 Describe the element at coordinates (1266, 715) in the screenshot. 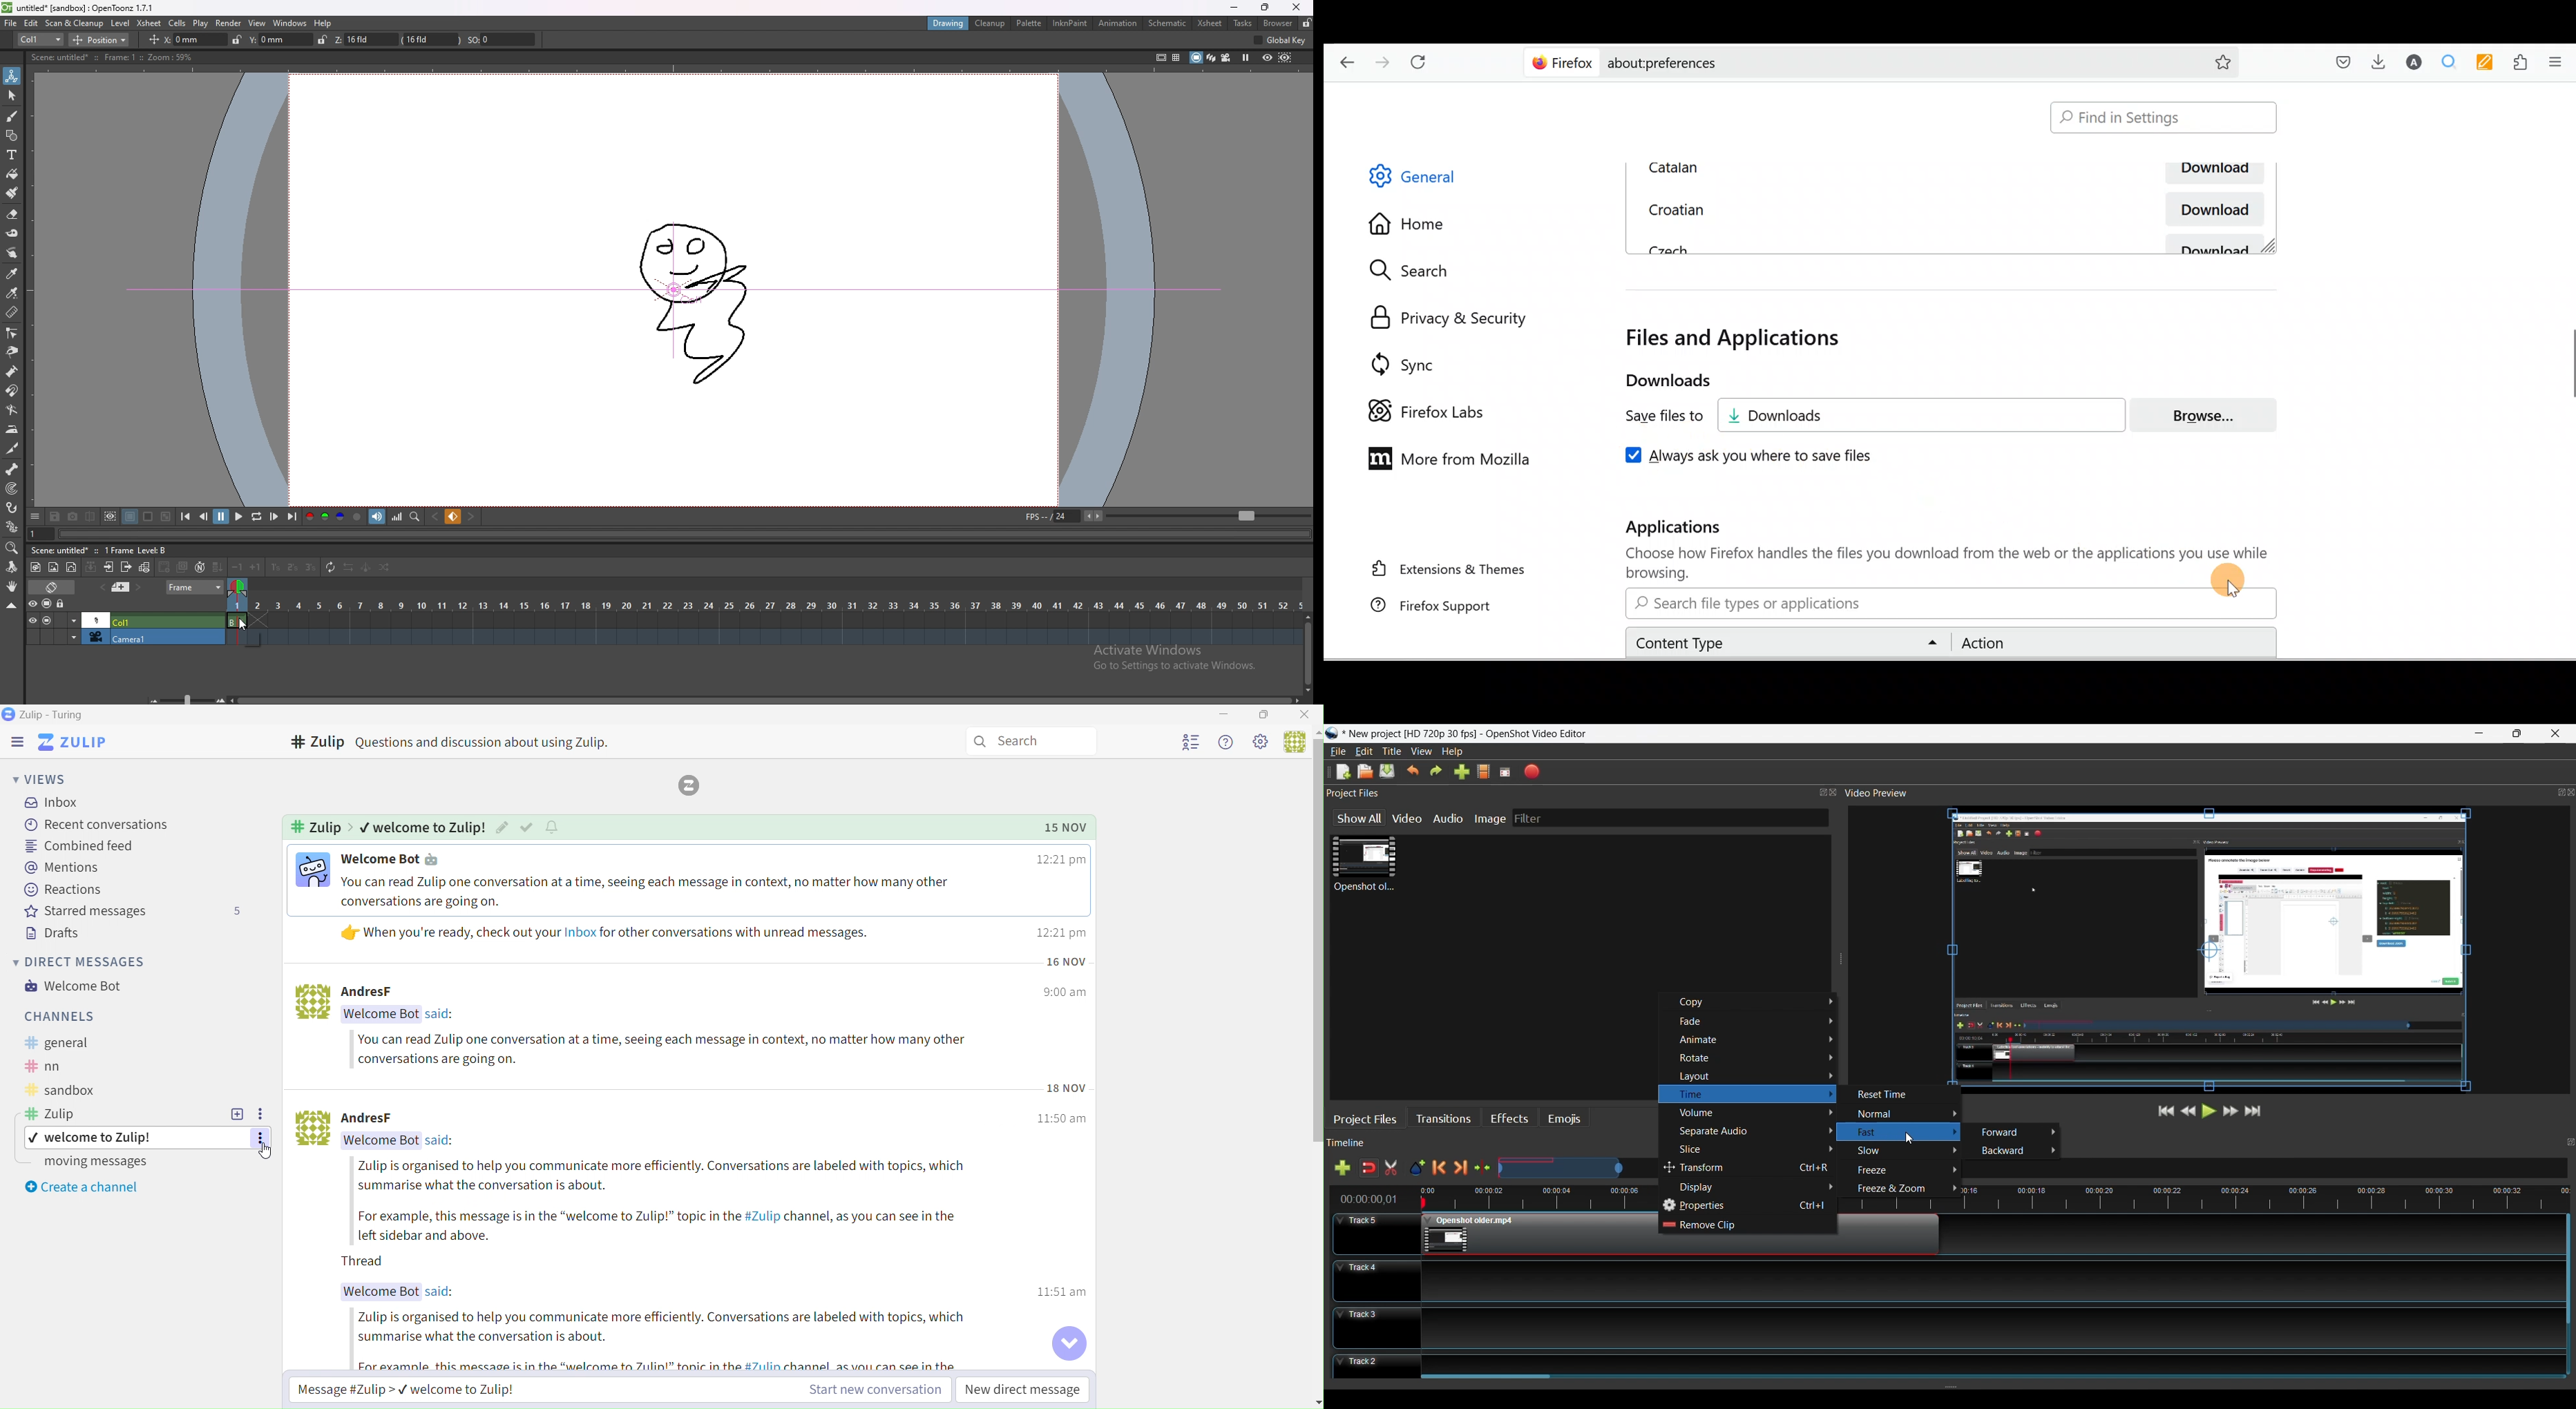

I see `Box` at that location.